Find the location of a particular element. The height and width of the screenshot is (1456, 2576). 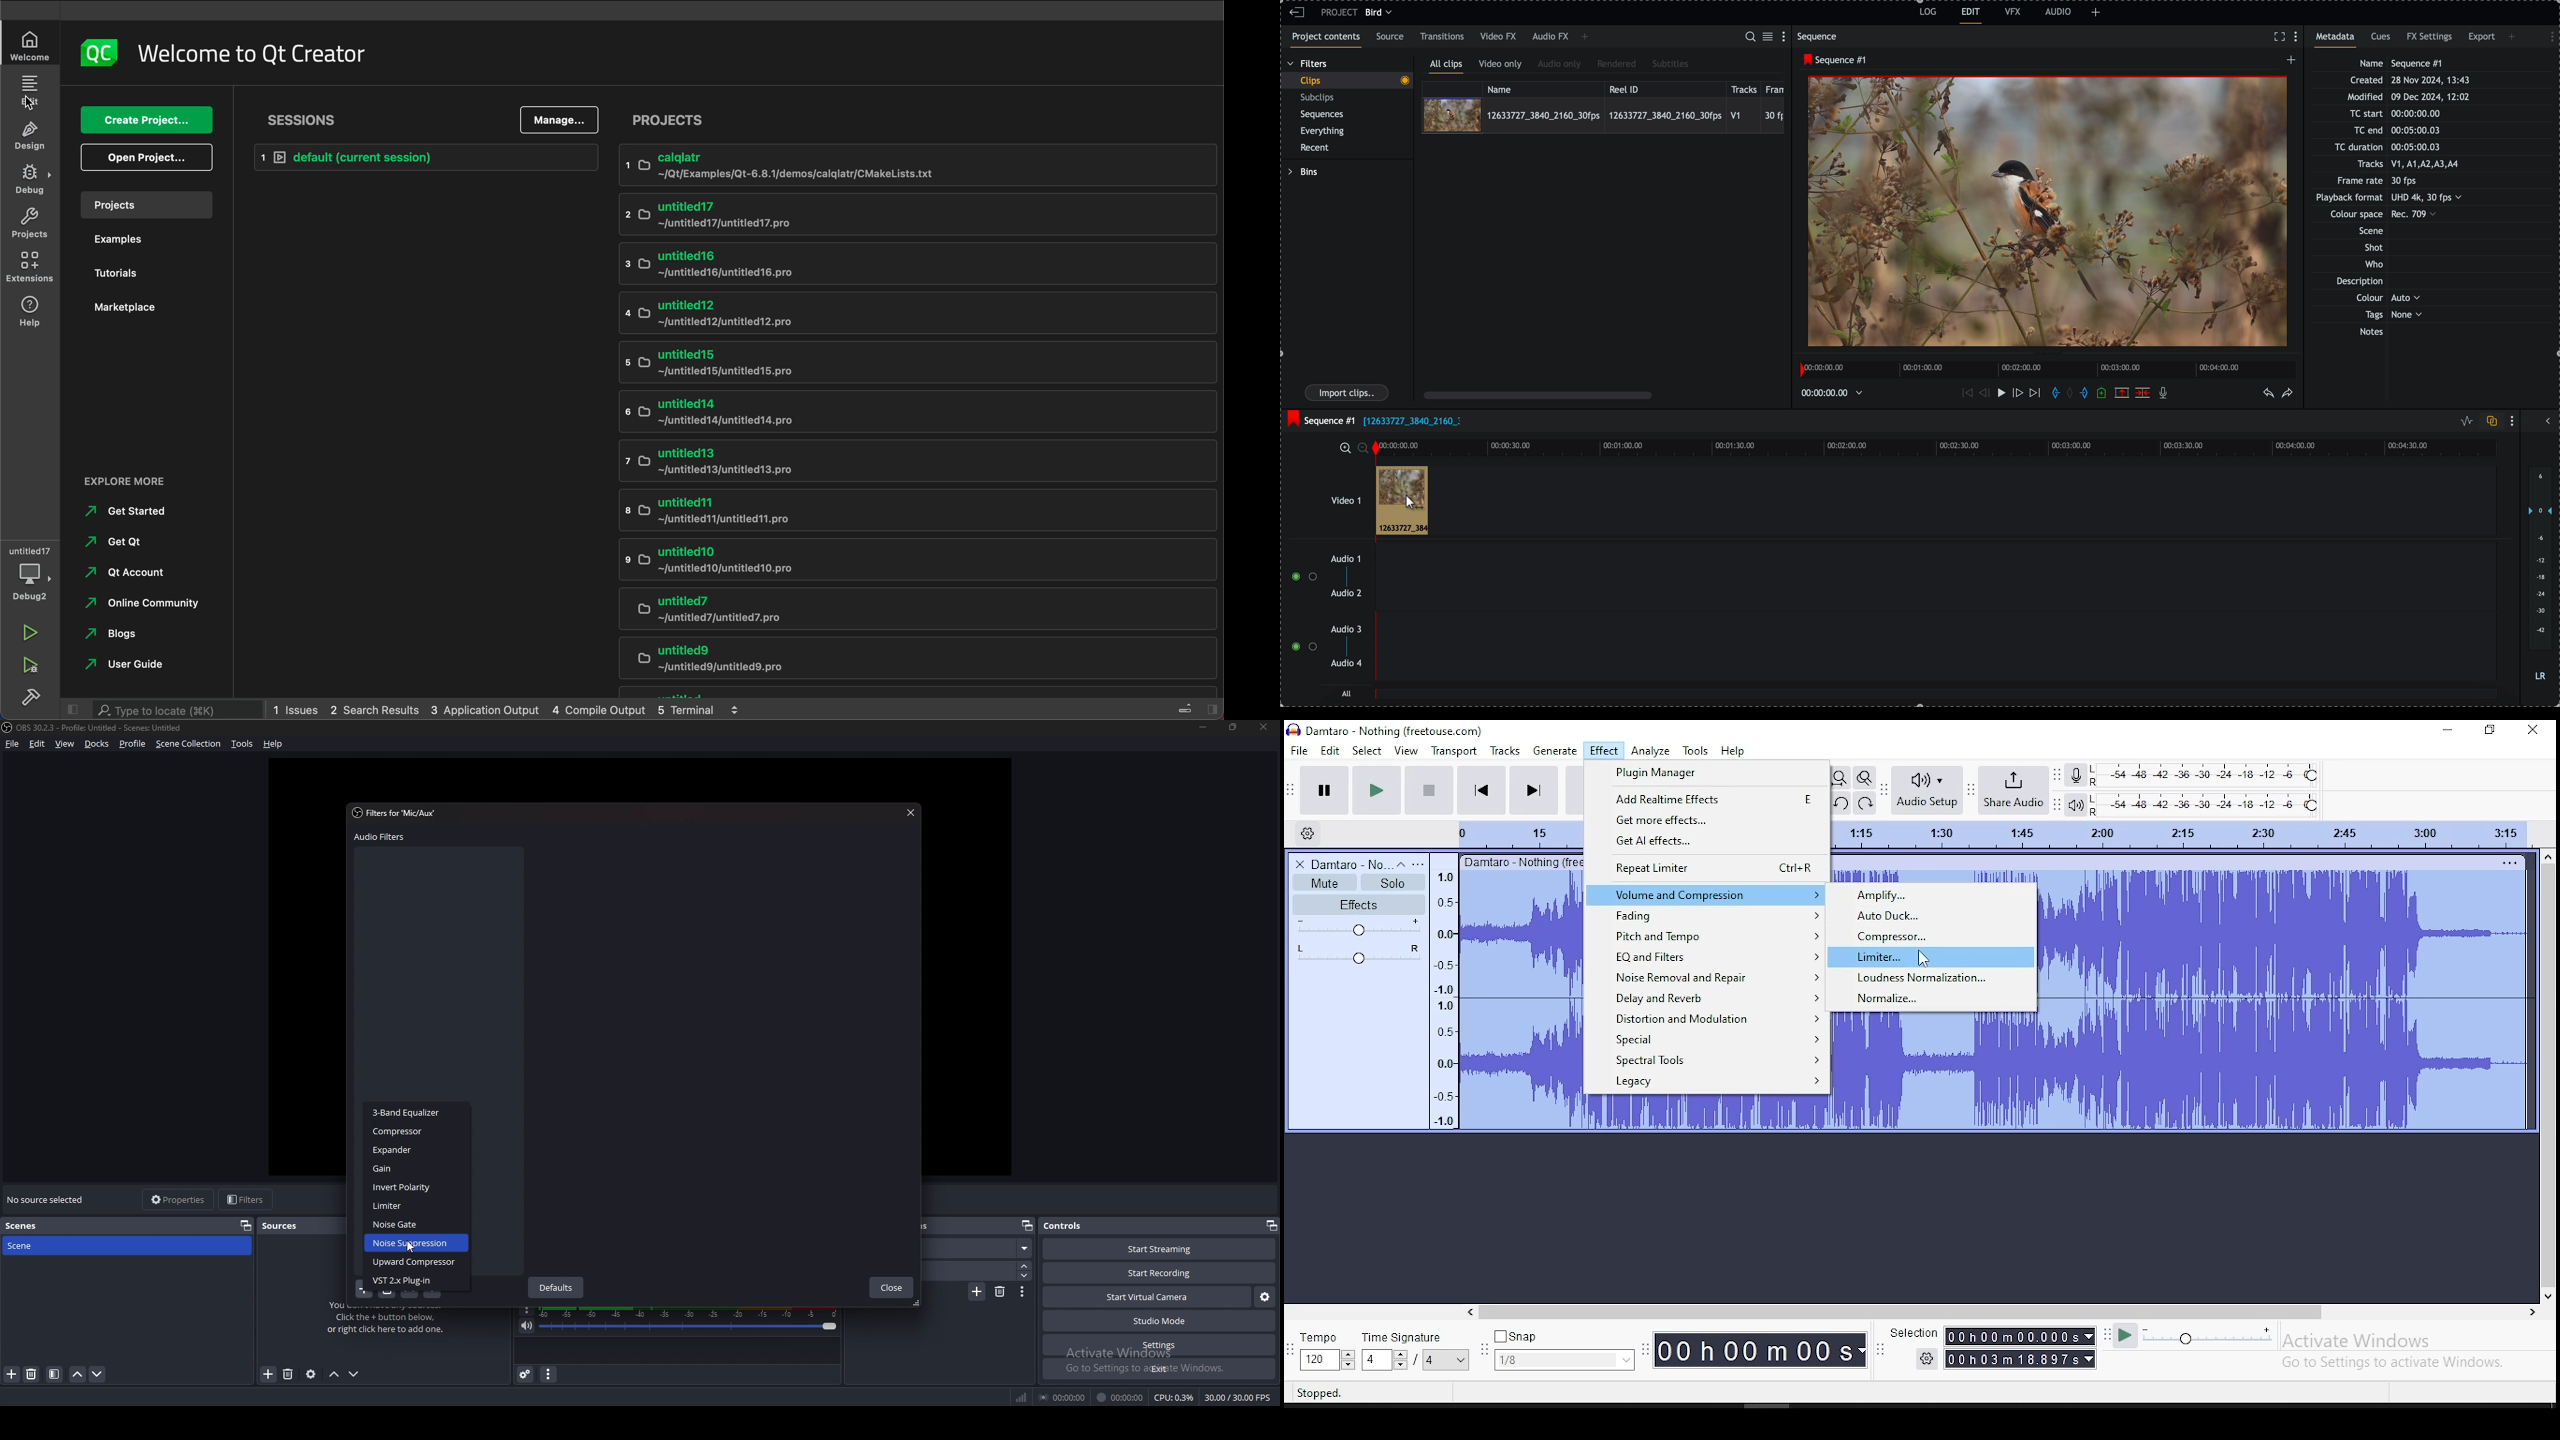

cursor is located at coordinates (1923, 957).